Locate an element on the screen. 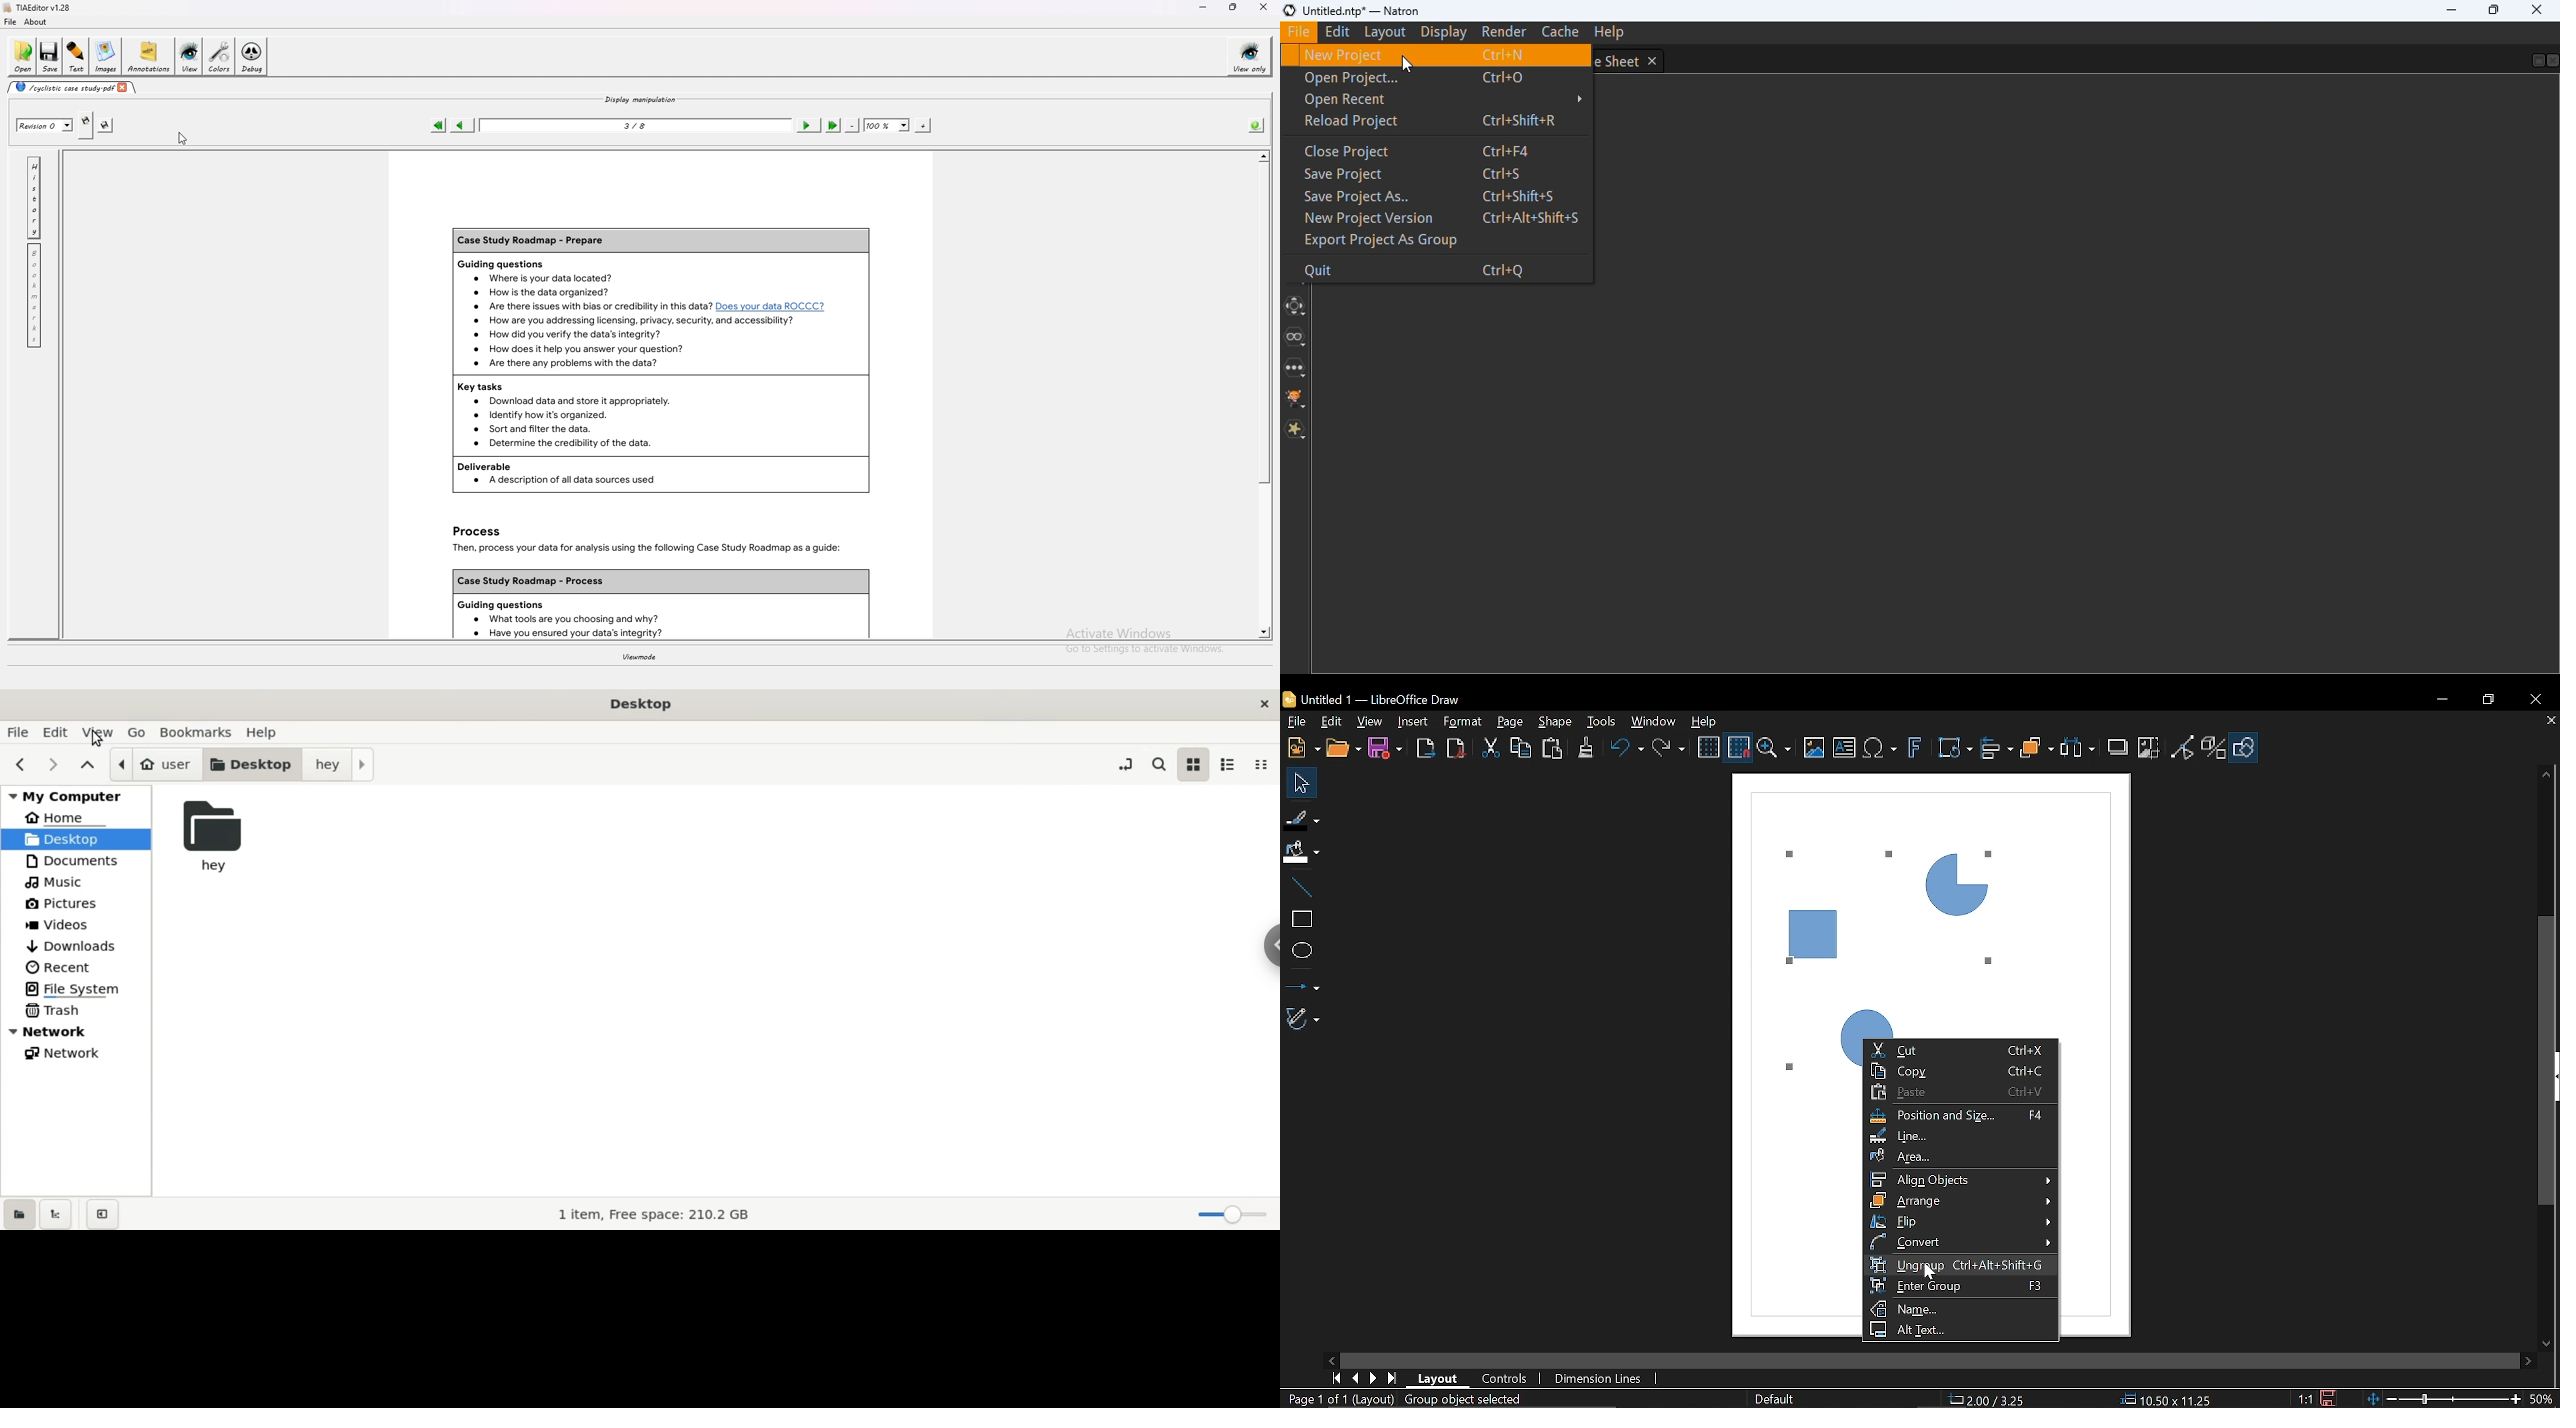 This screenshot has width=2576, height=1428. Arrange is located at coordinates (1960, 1200).